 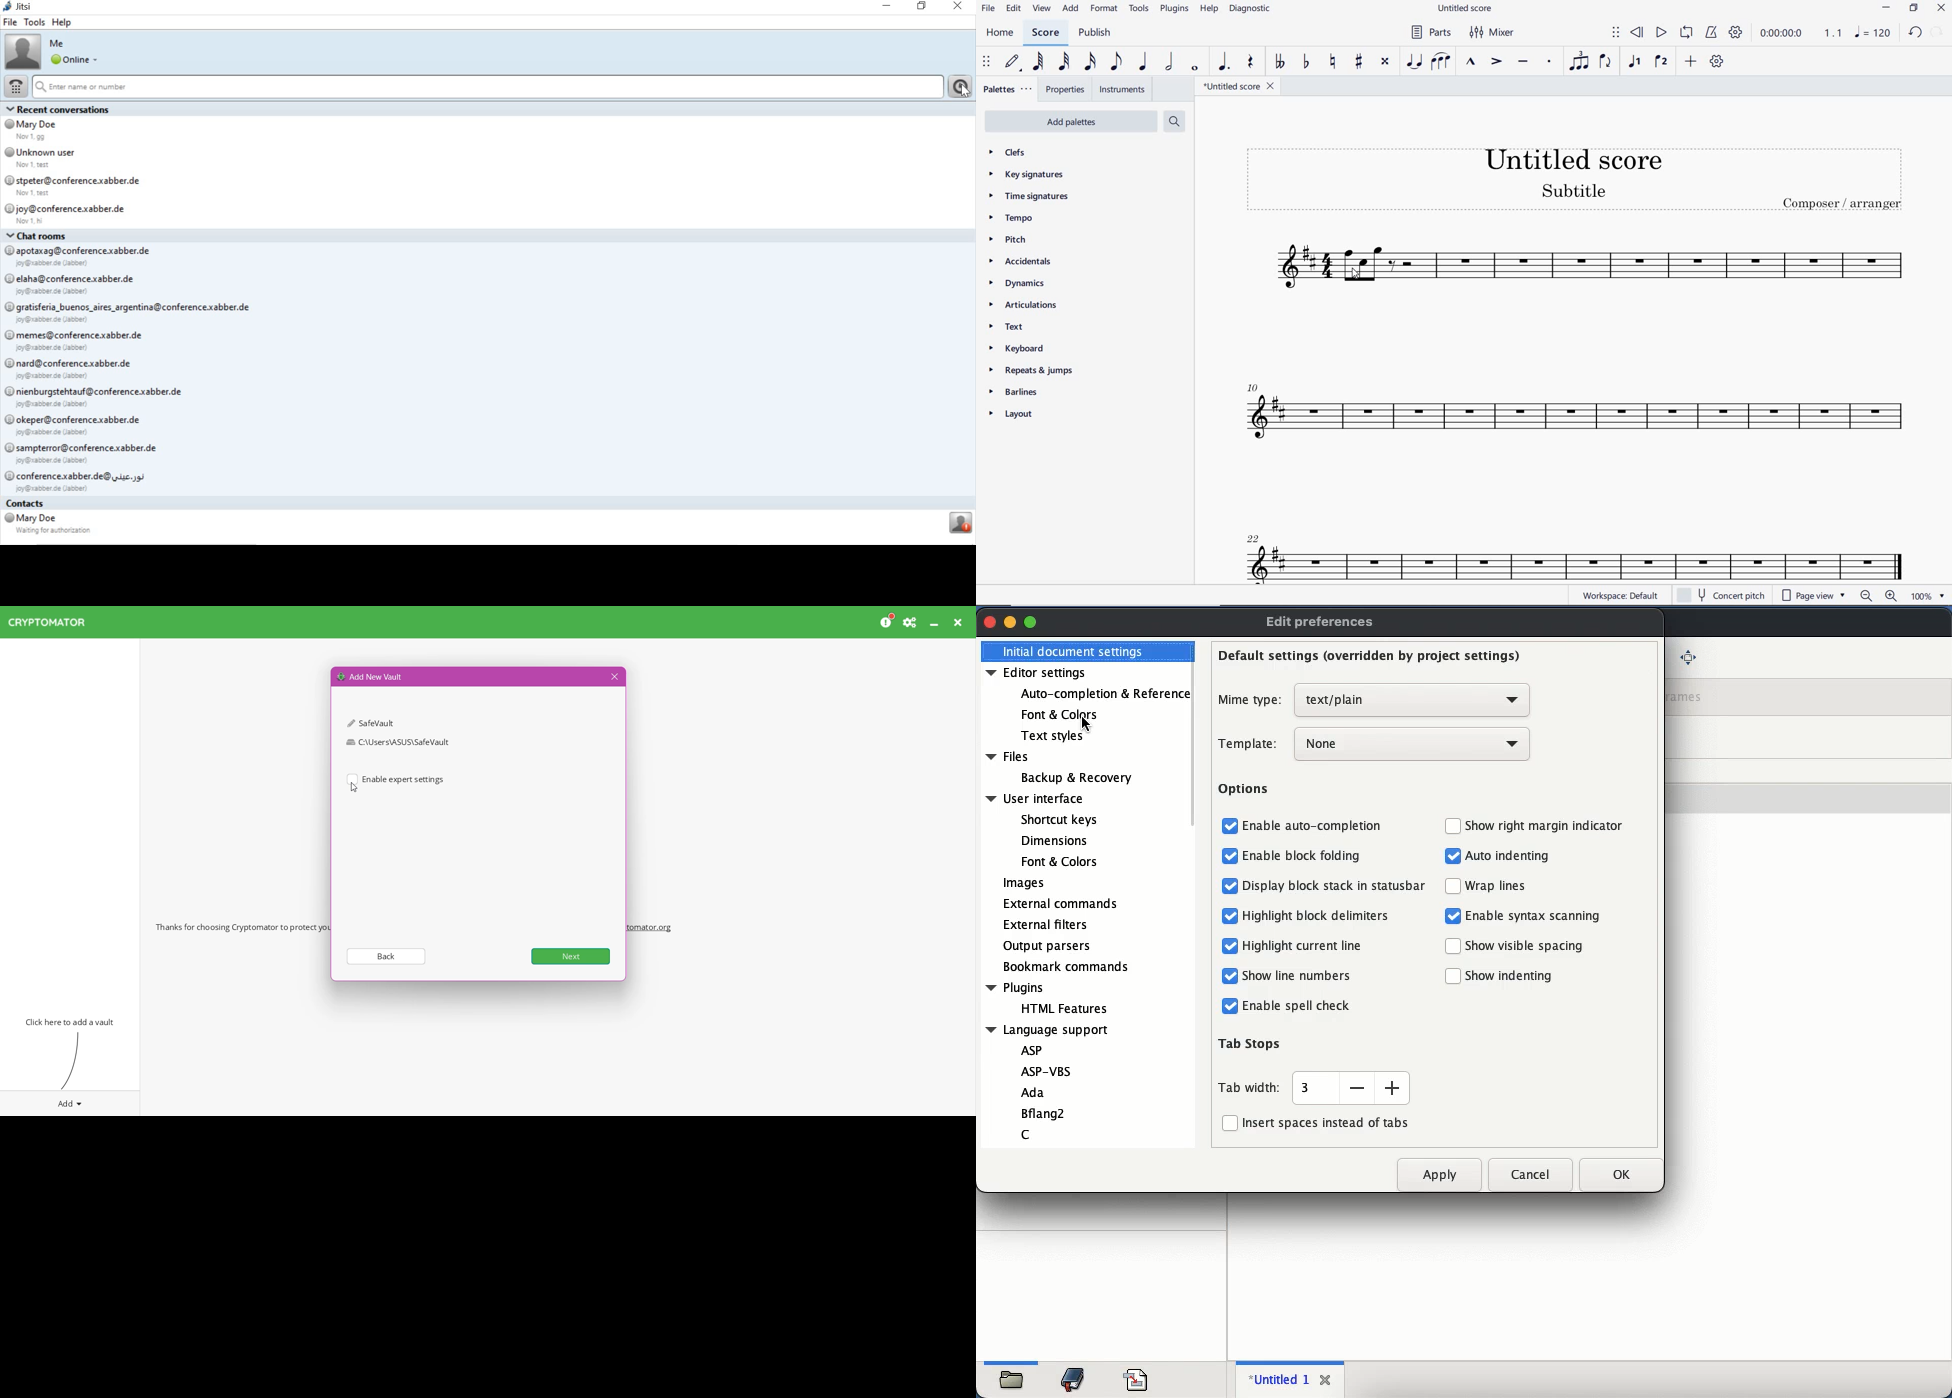 I want to click on TOOLS, so click(x=1139, y=9).